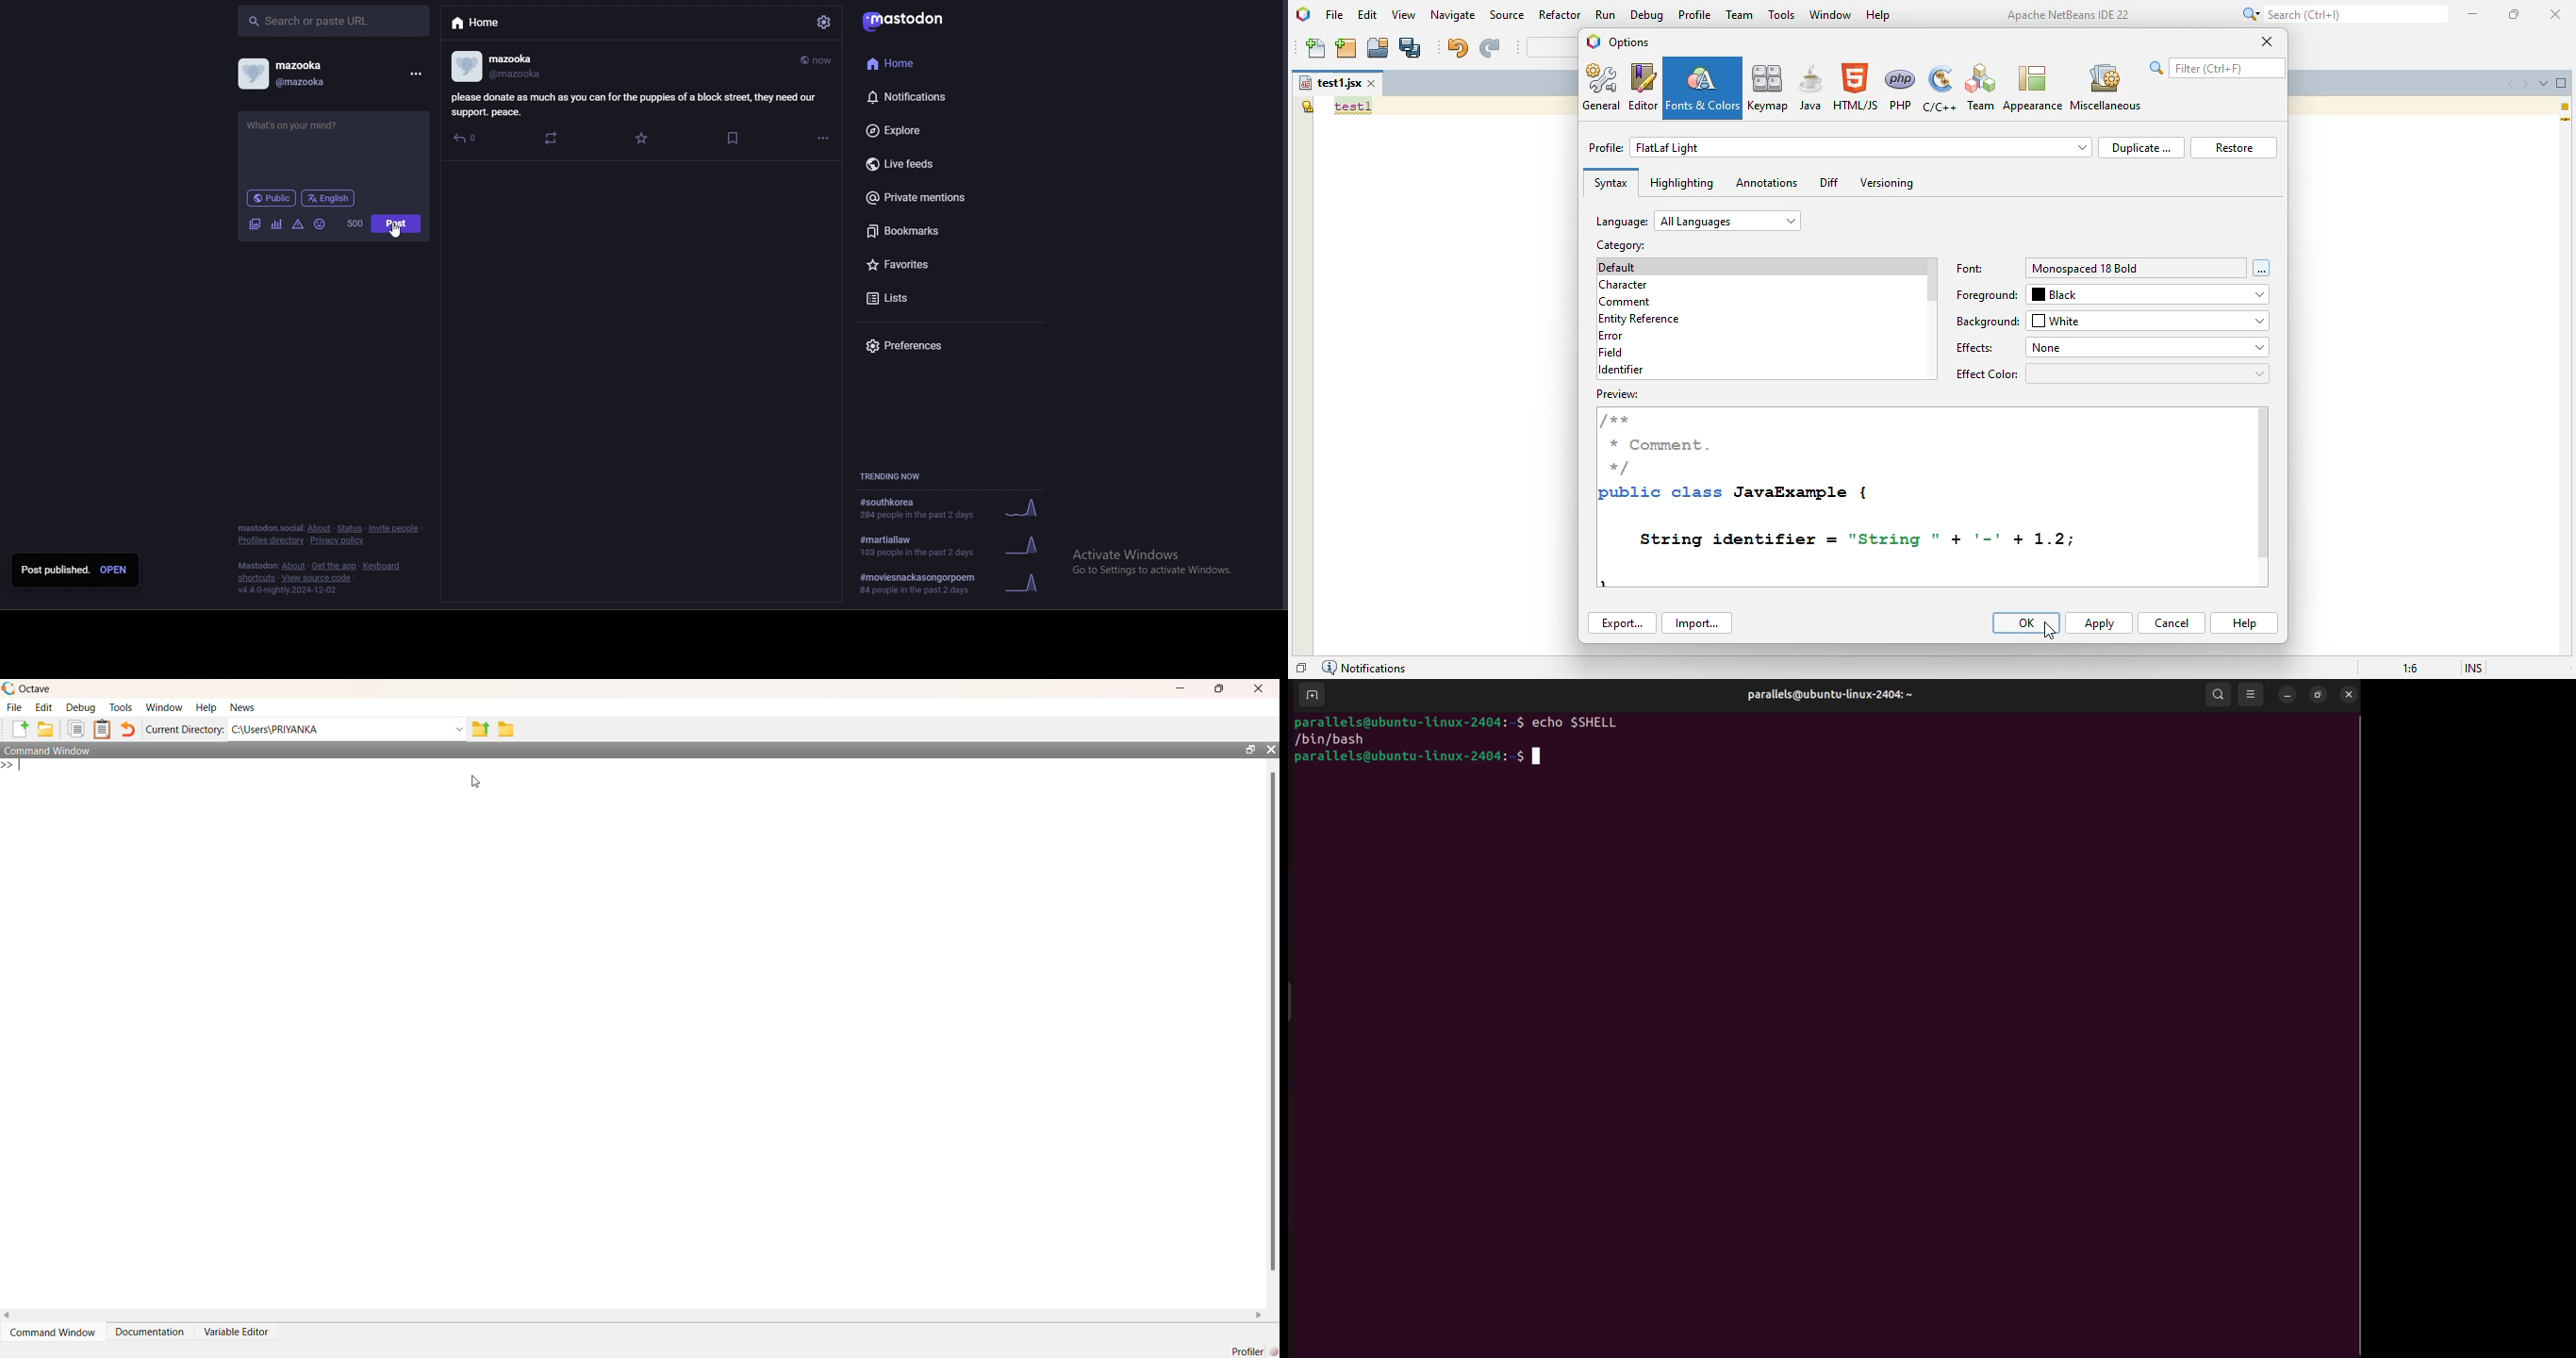 The height and width of the screenshot is (1372, 2576). I want to click on public, so click(272, 199).